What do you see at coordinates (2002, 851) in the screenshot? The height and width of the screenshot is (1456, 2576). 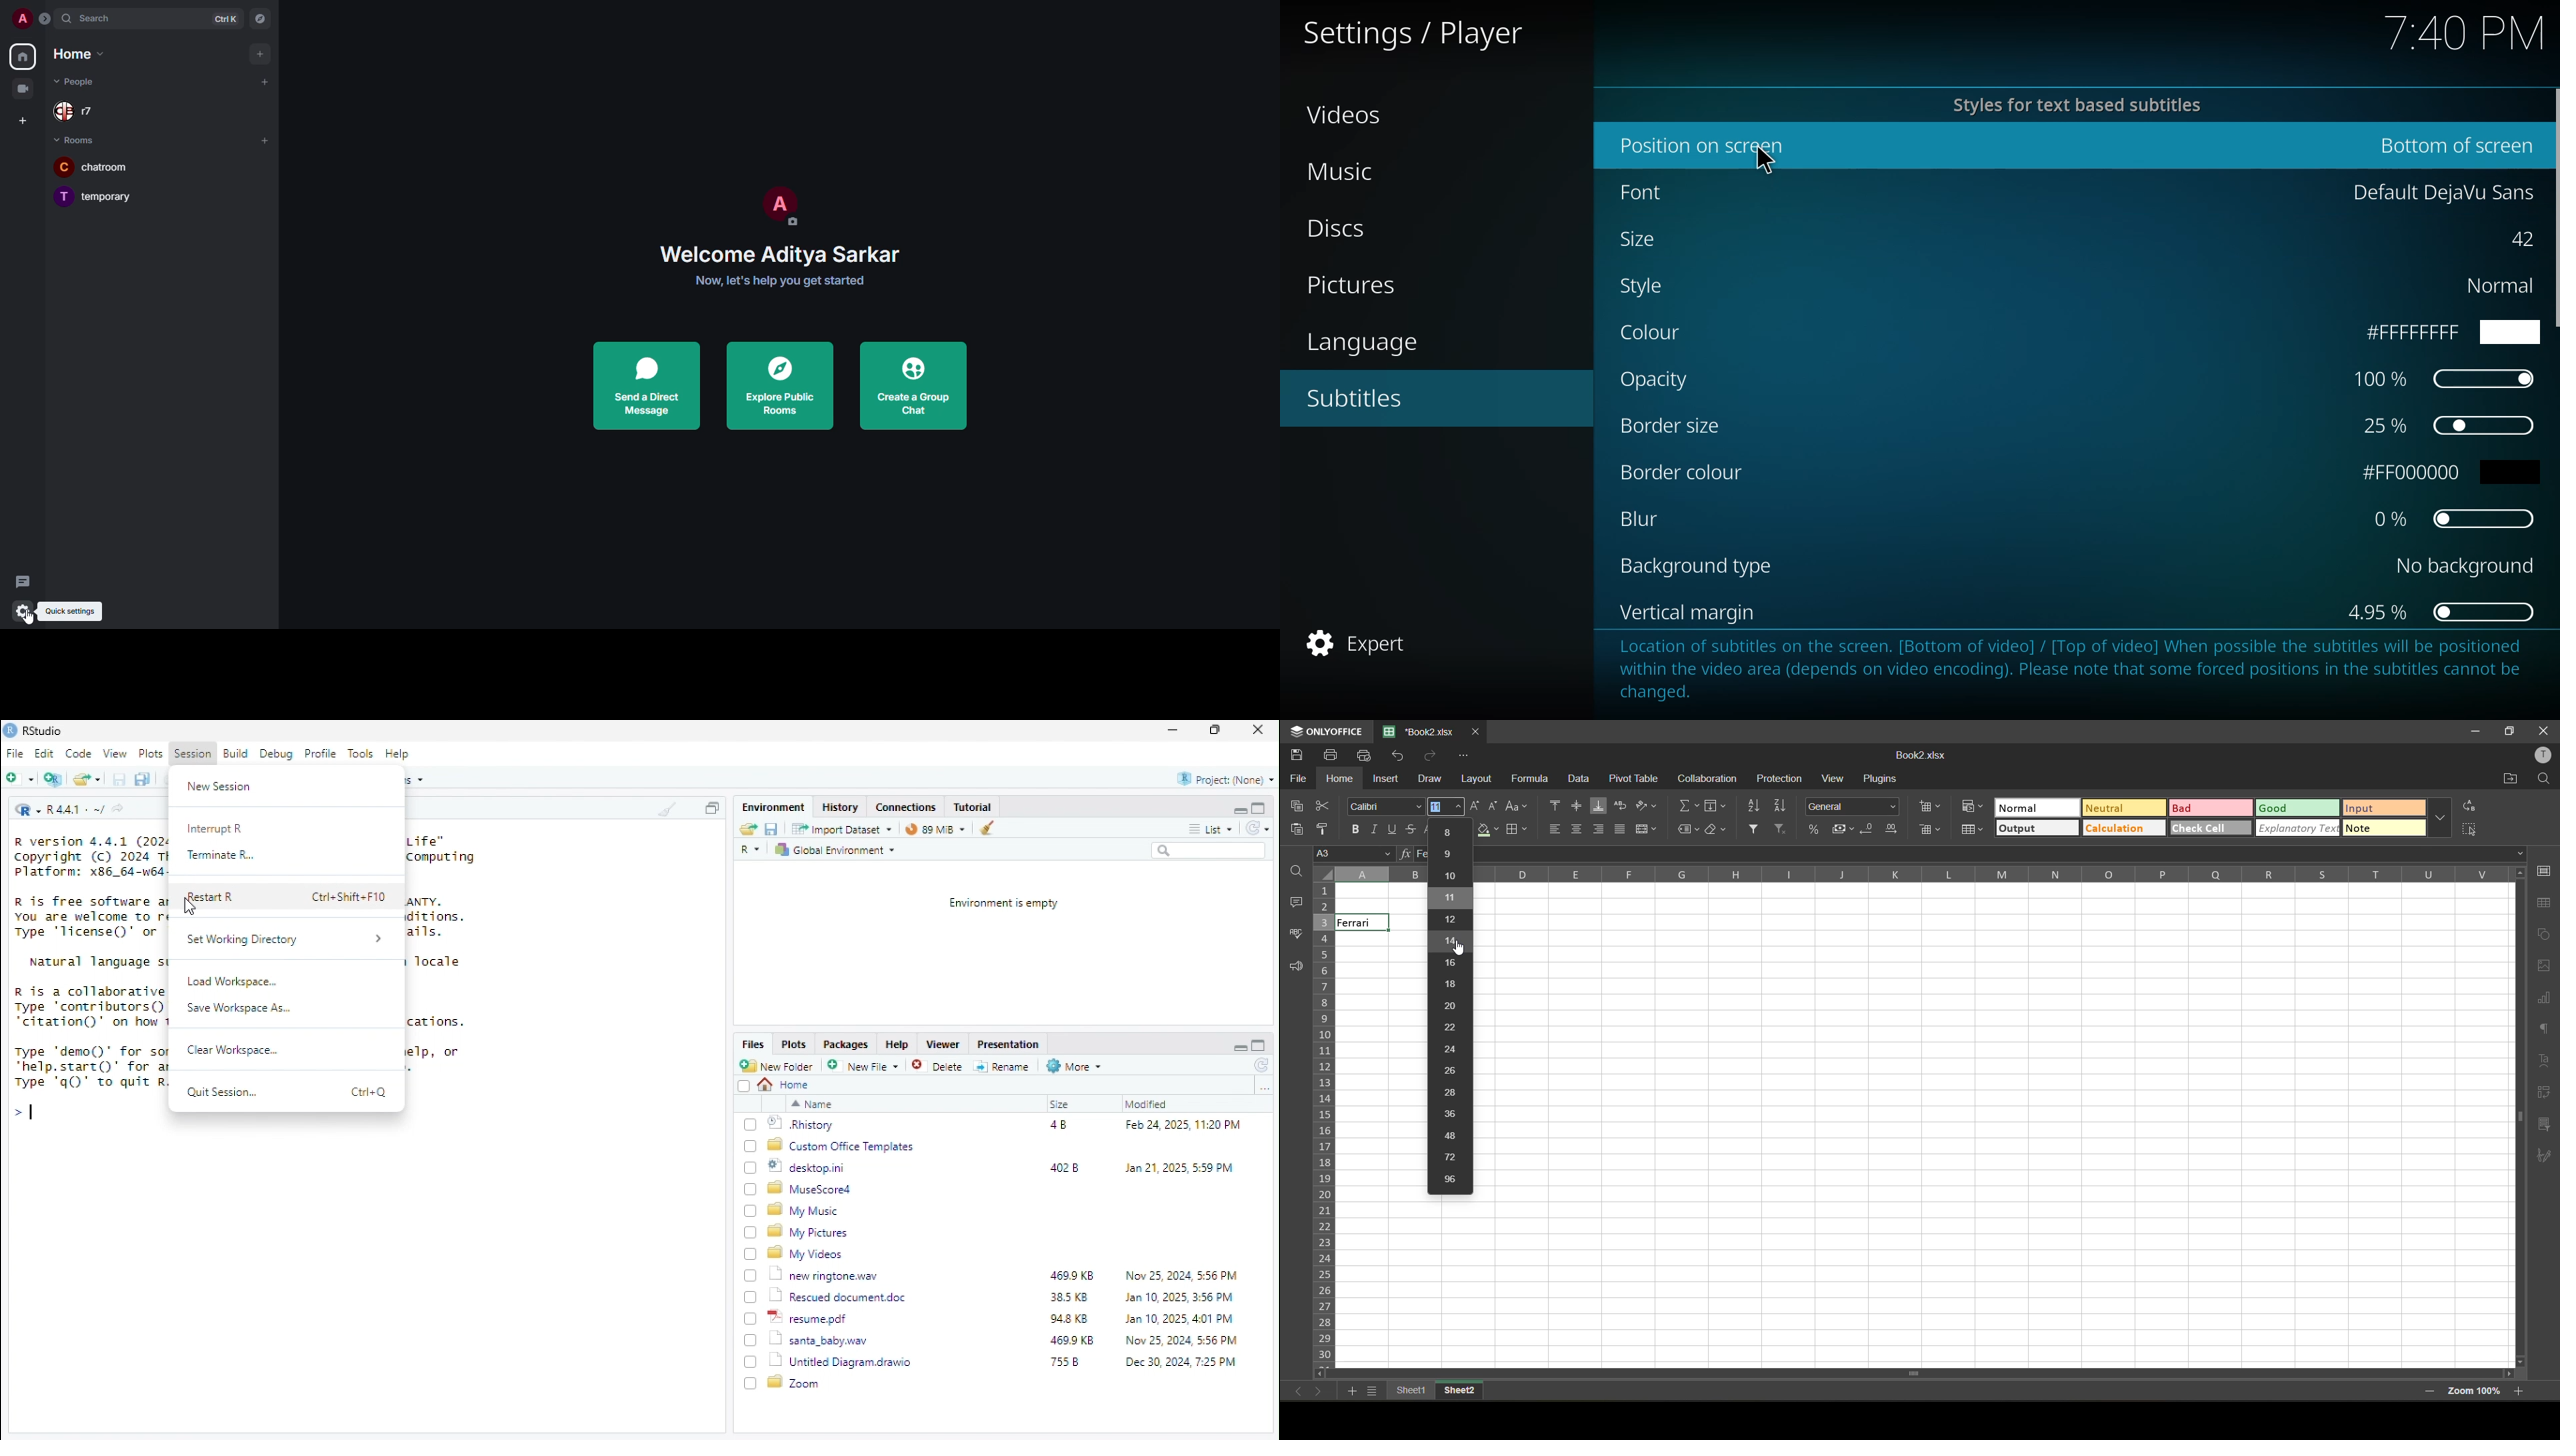 I see `formula bar` at bounding box center [2002, 851].